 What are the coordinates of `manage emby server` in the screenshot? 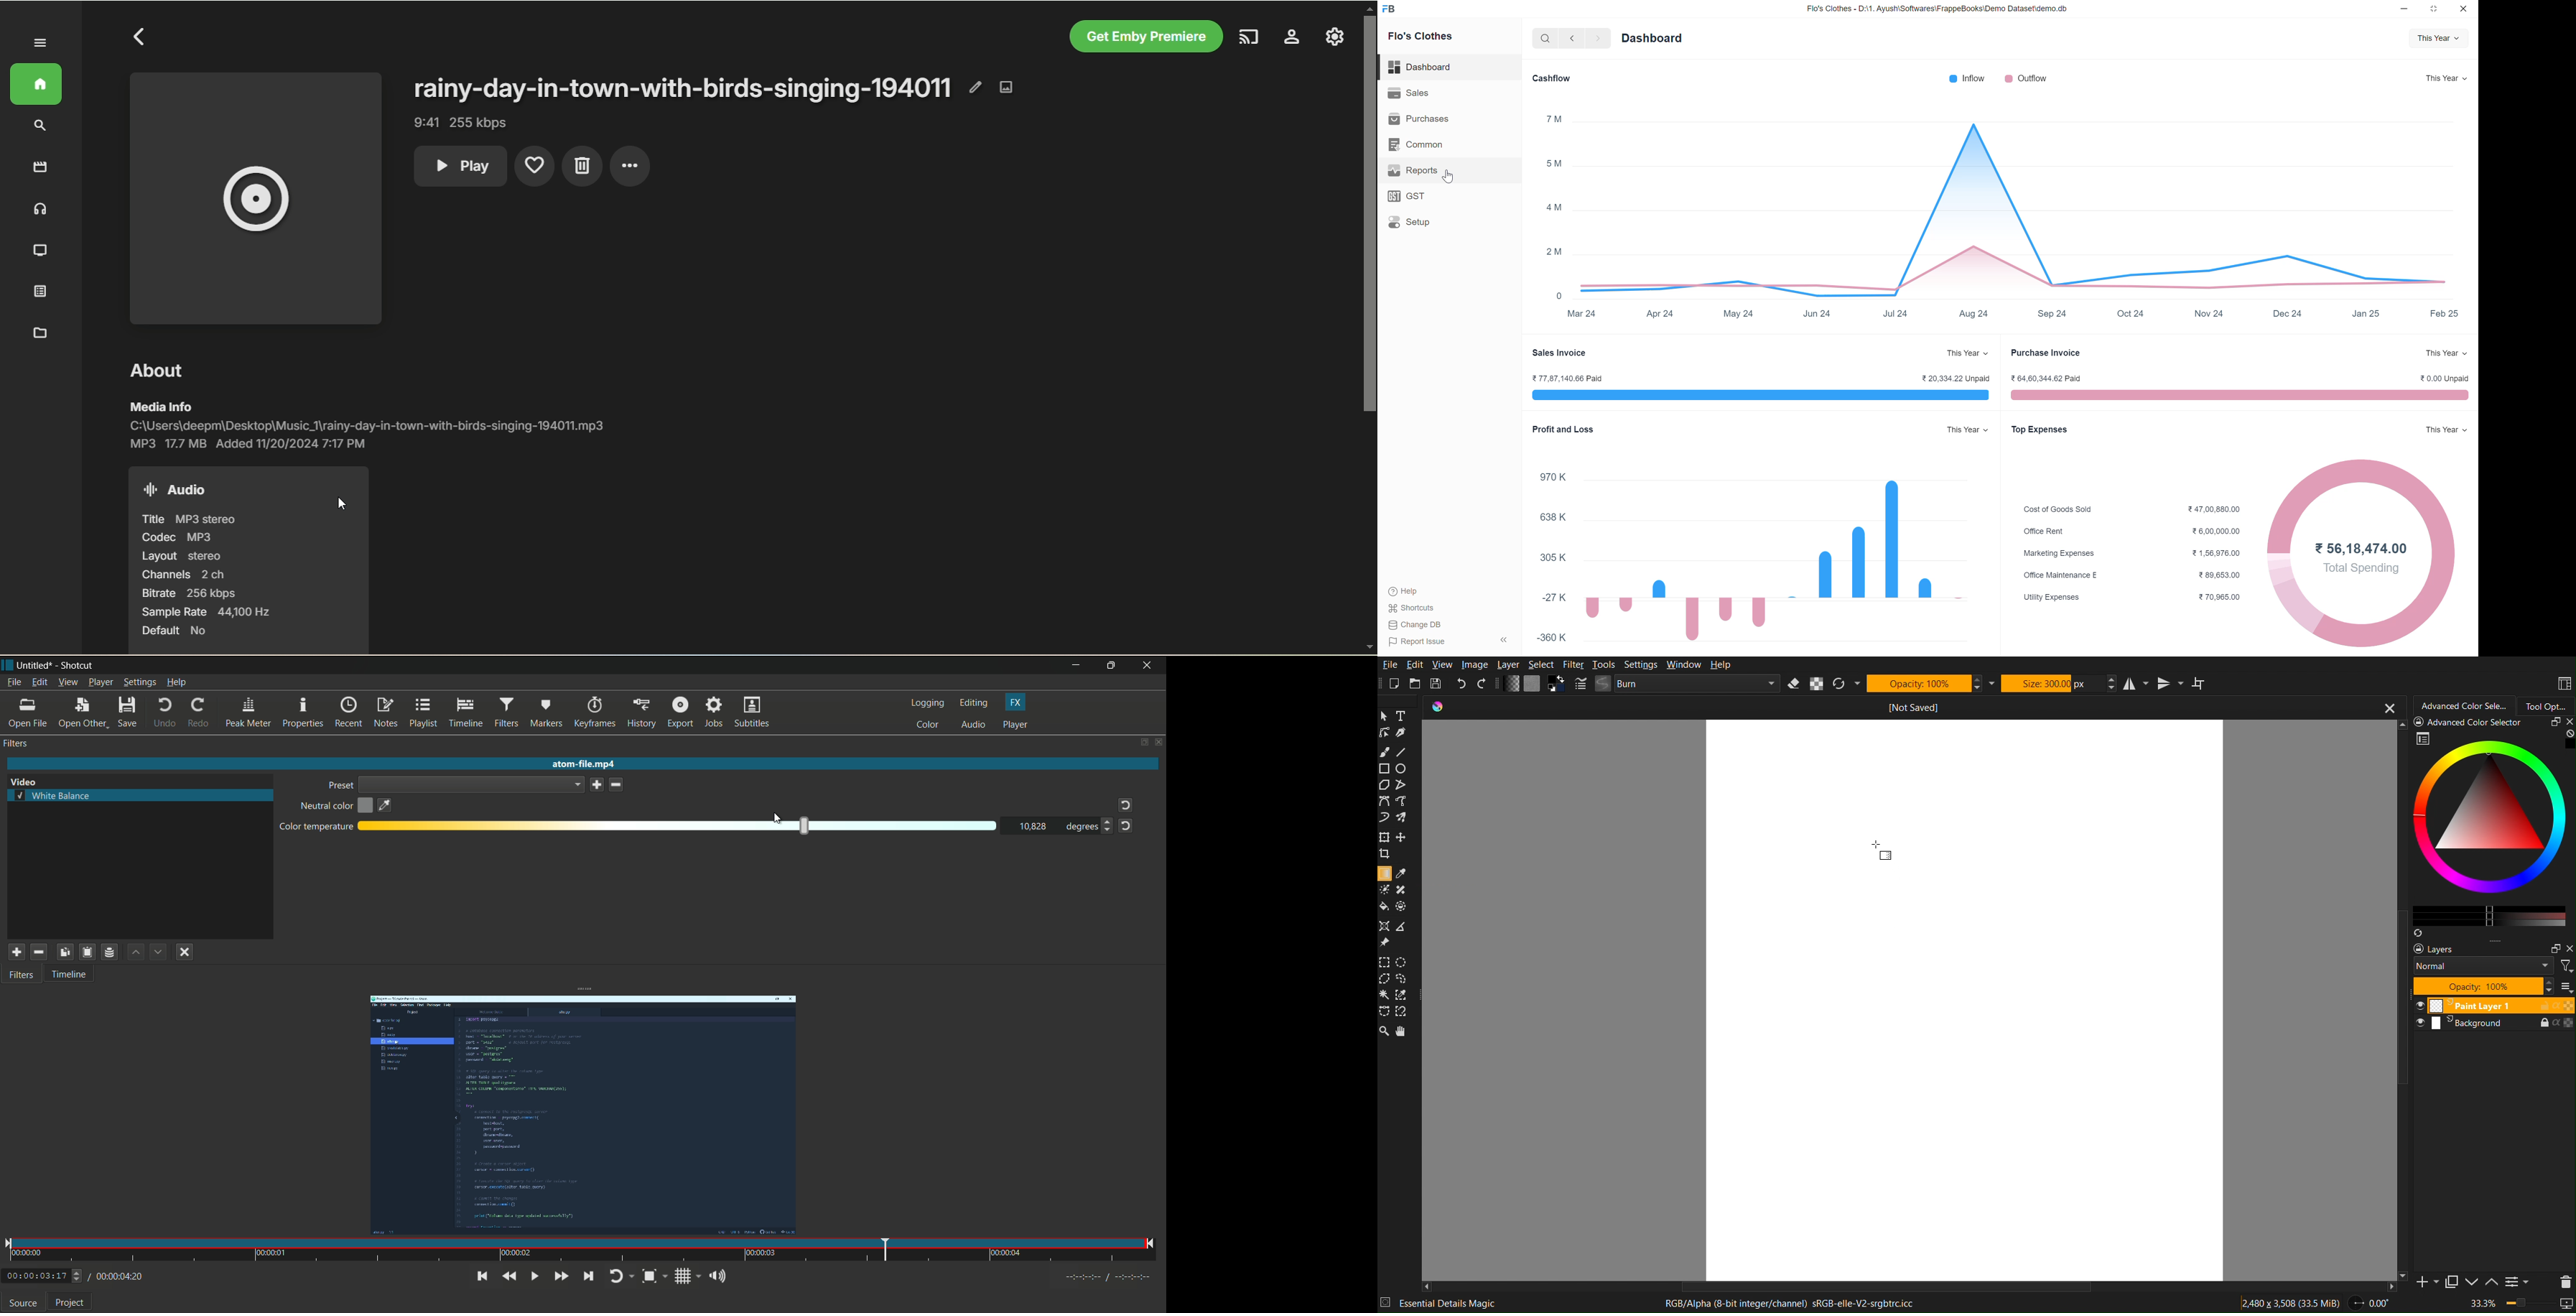 It's located at (1293, 37).